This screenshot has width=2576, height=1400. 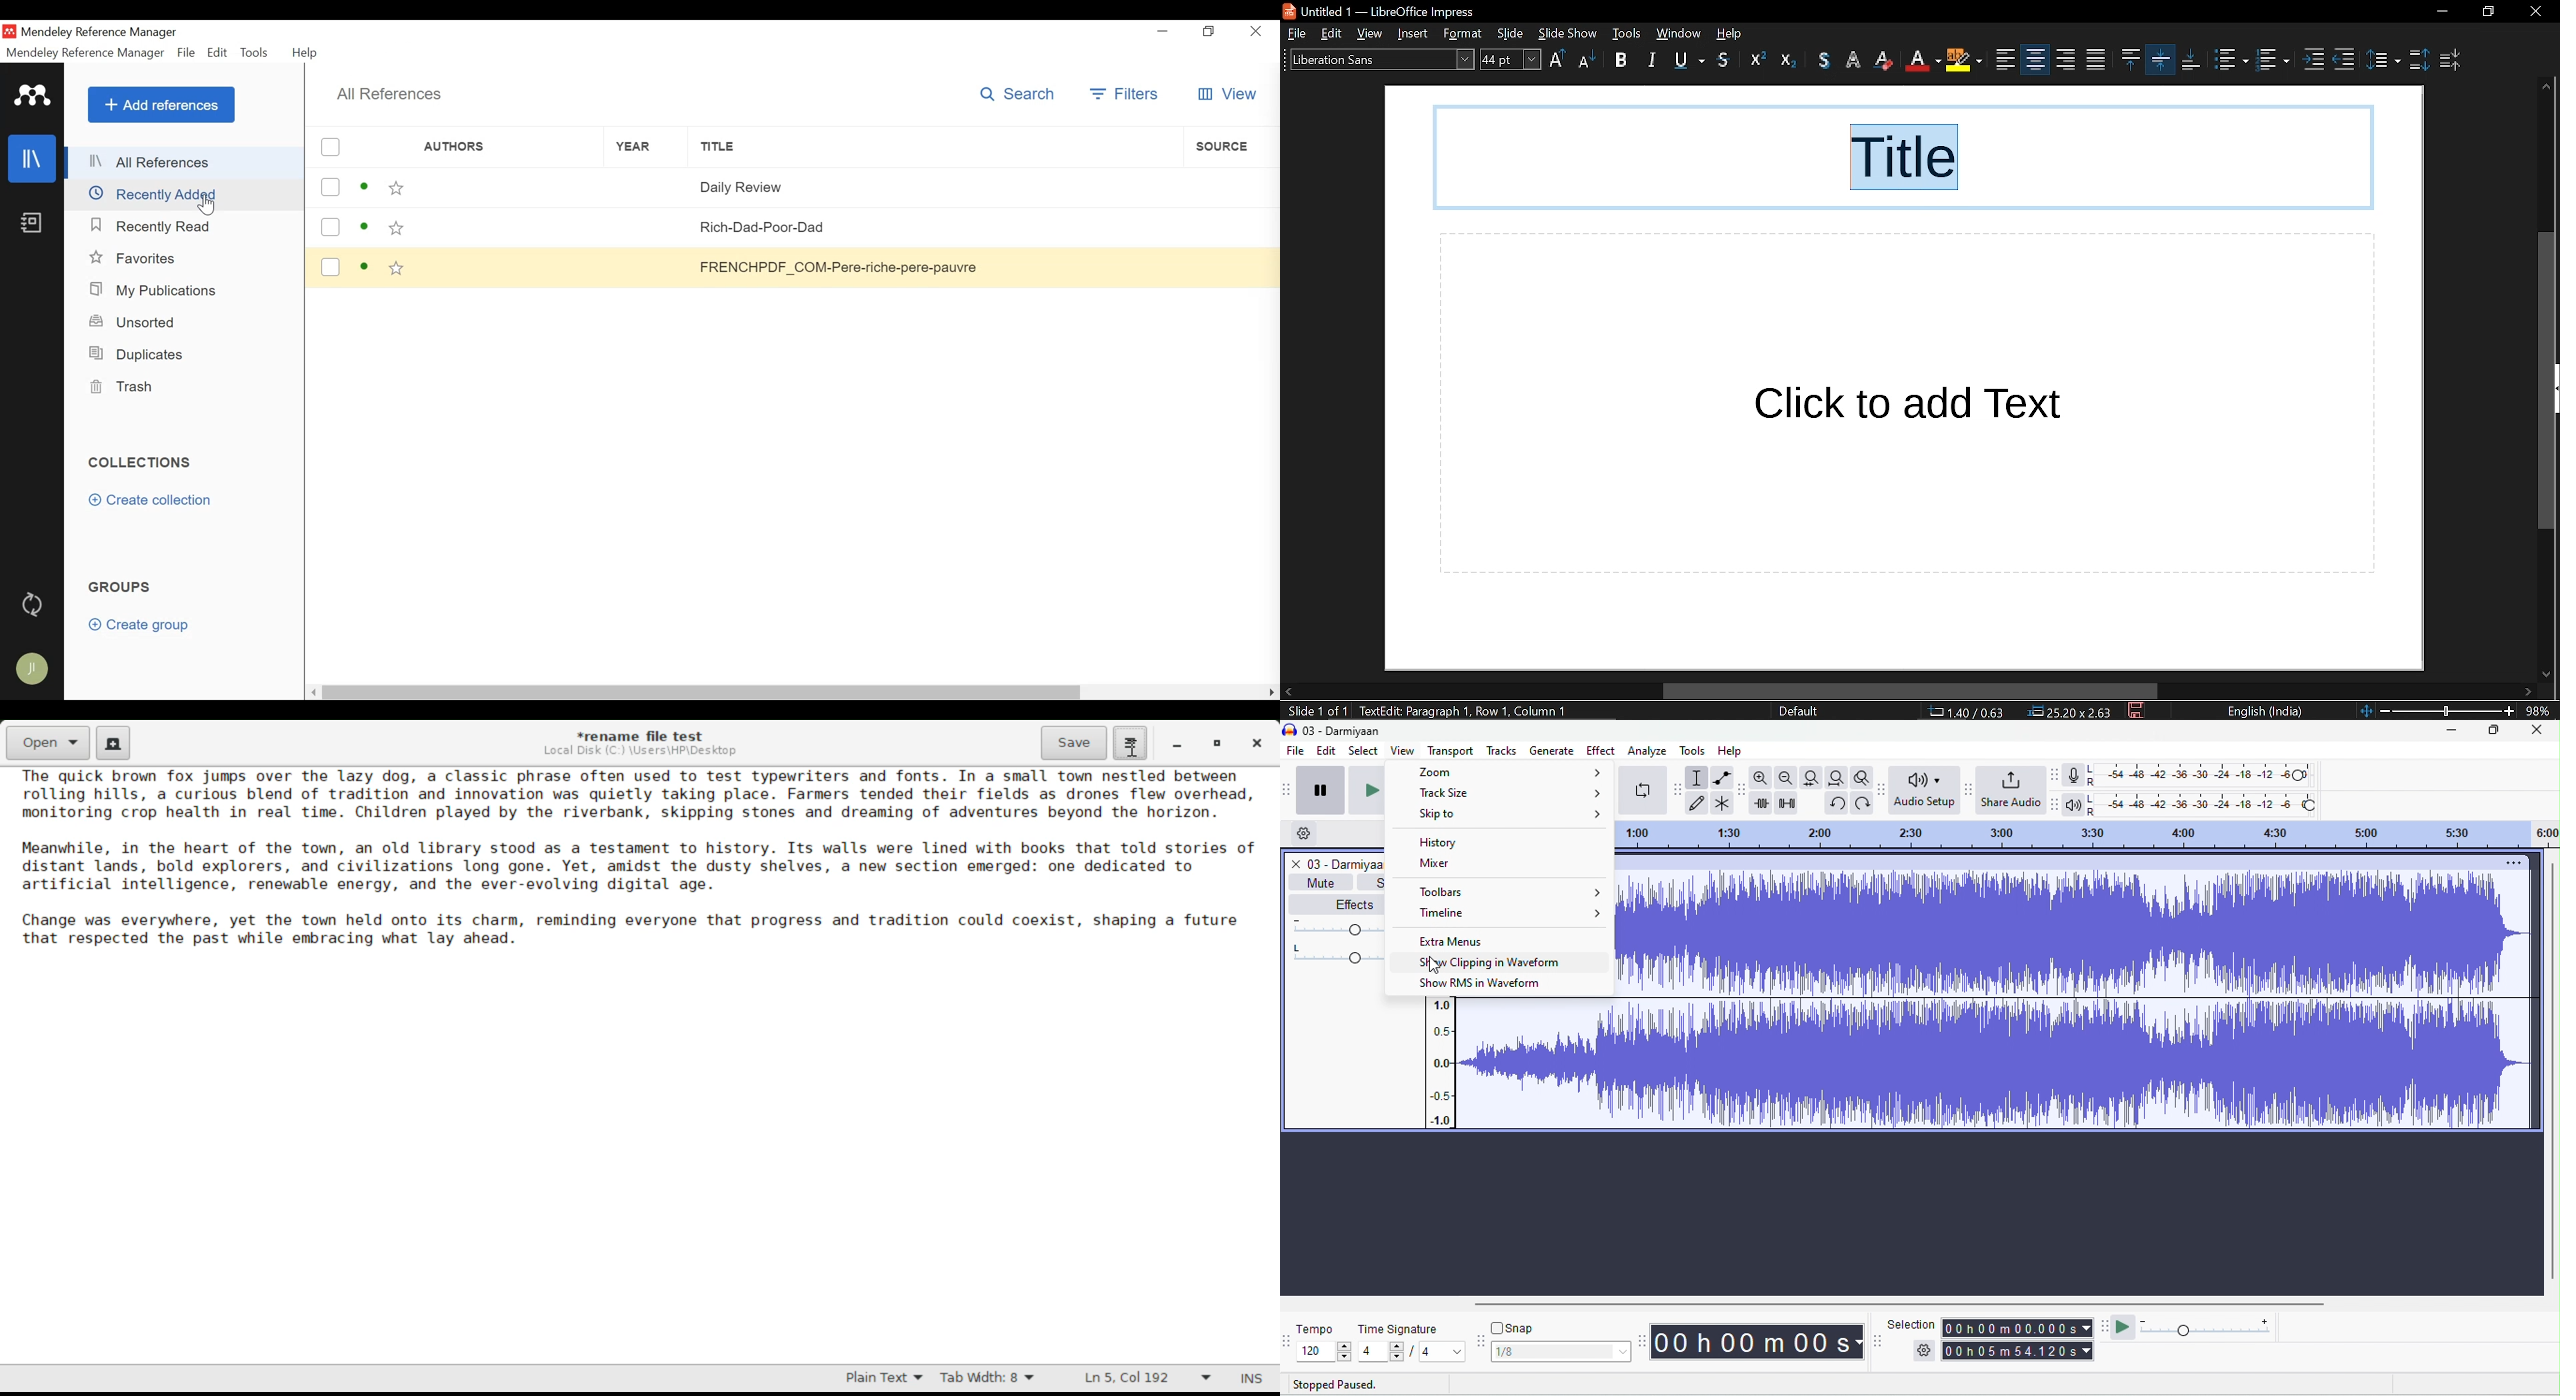 I want to click on center, so click(x=2006, y=60).